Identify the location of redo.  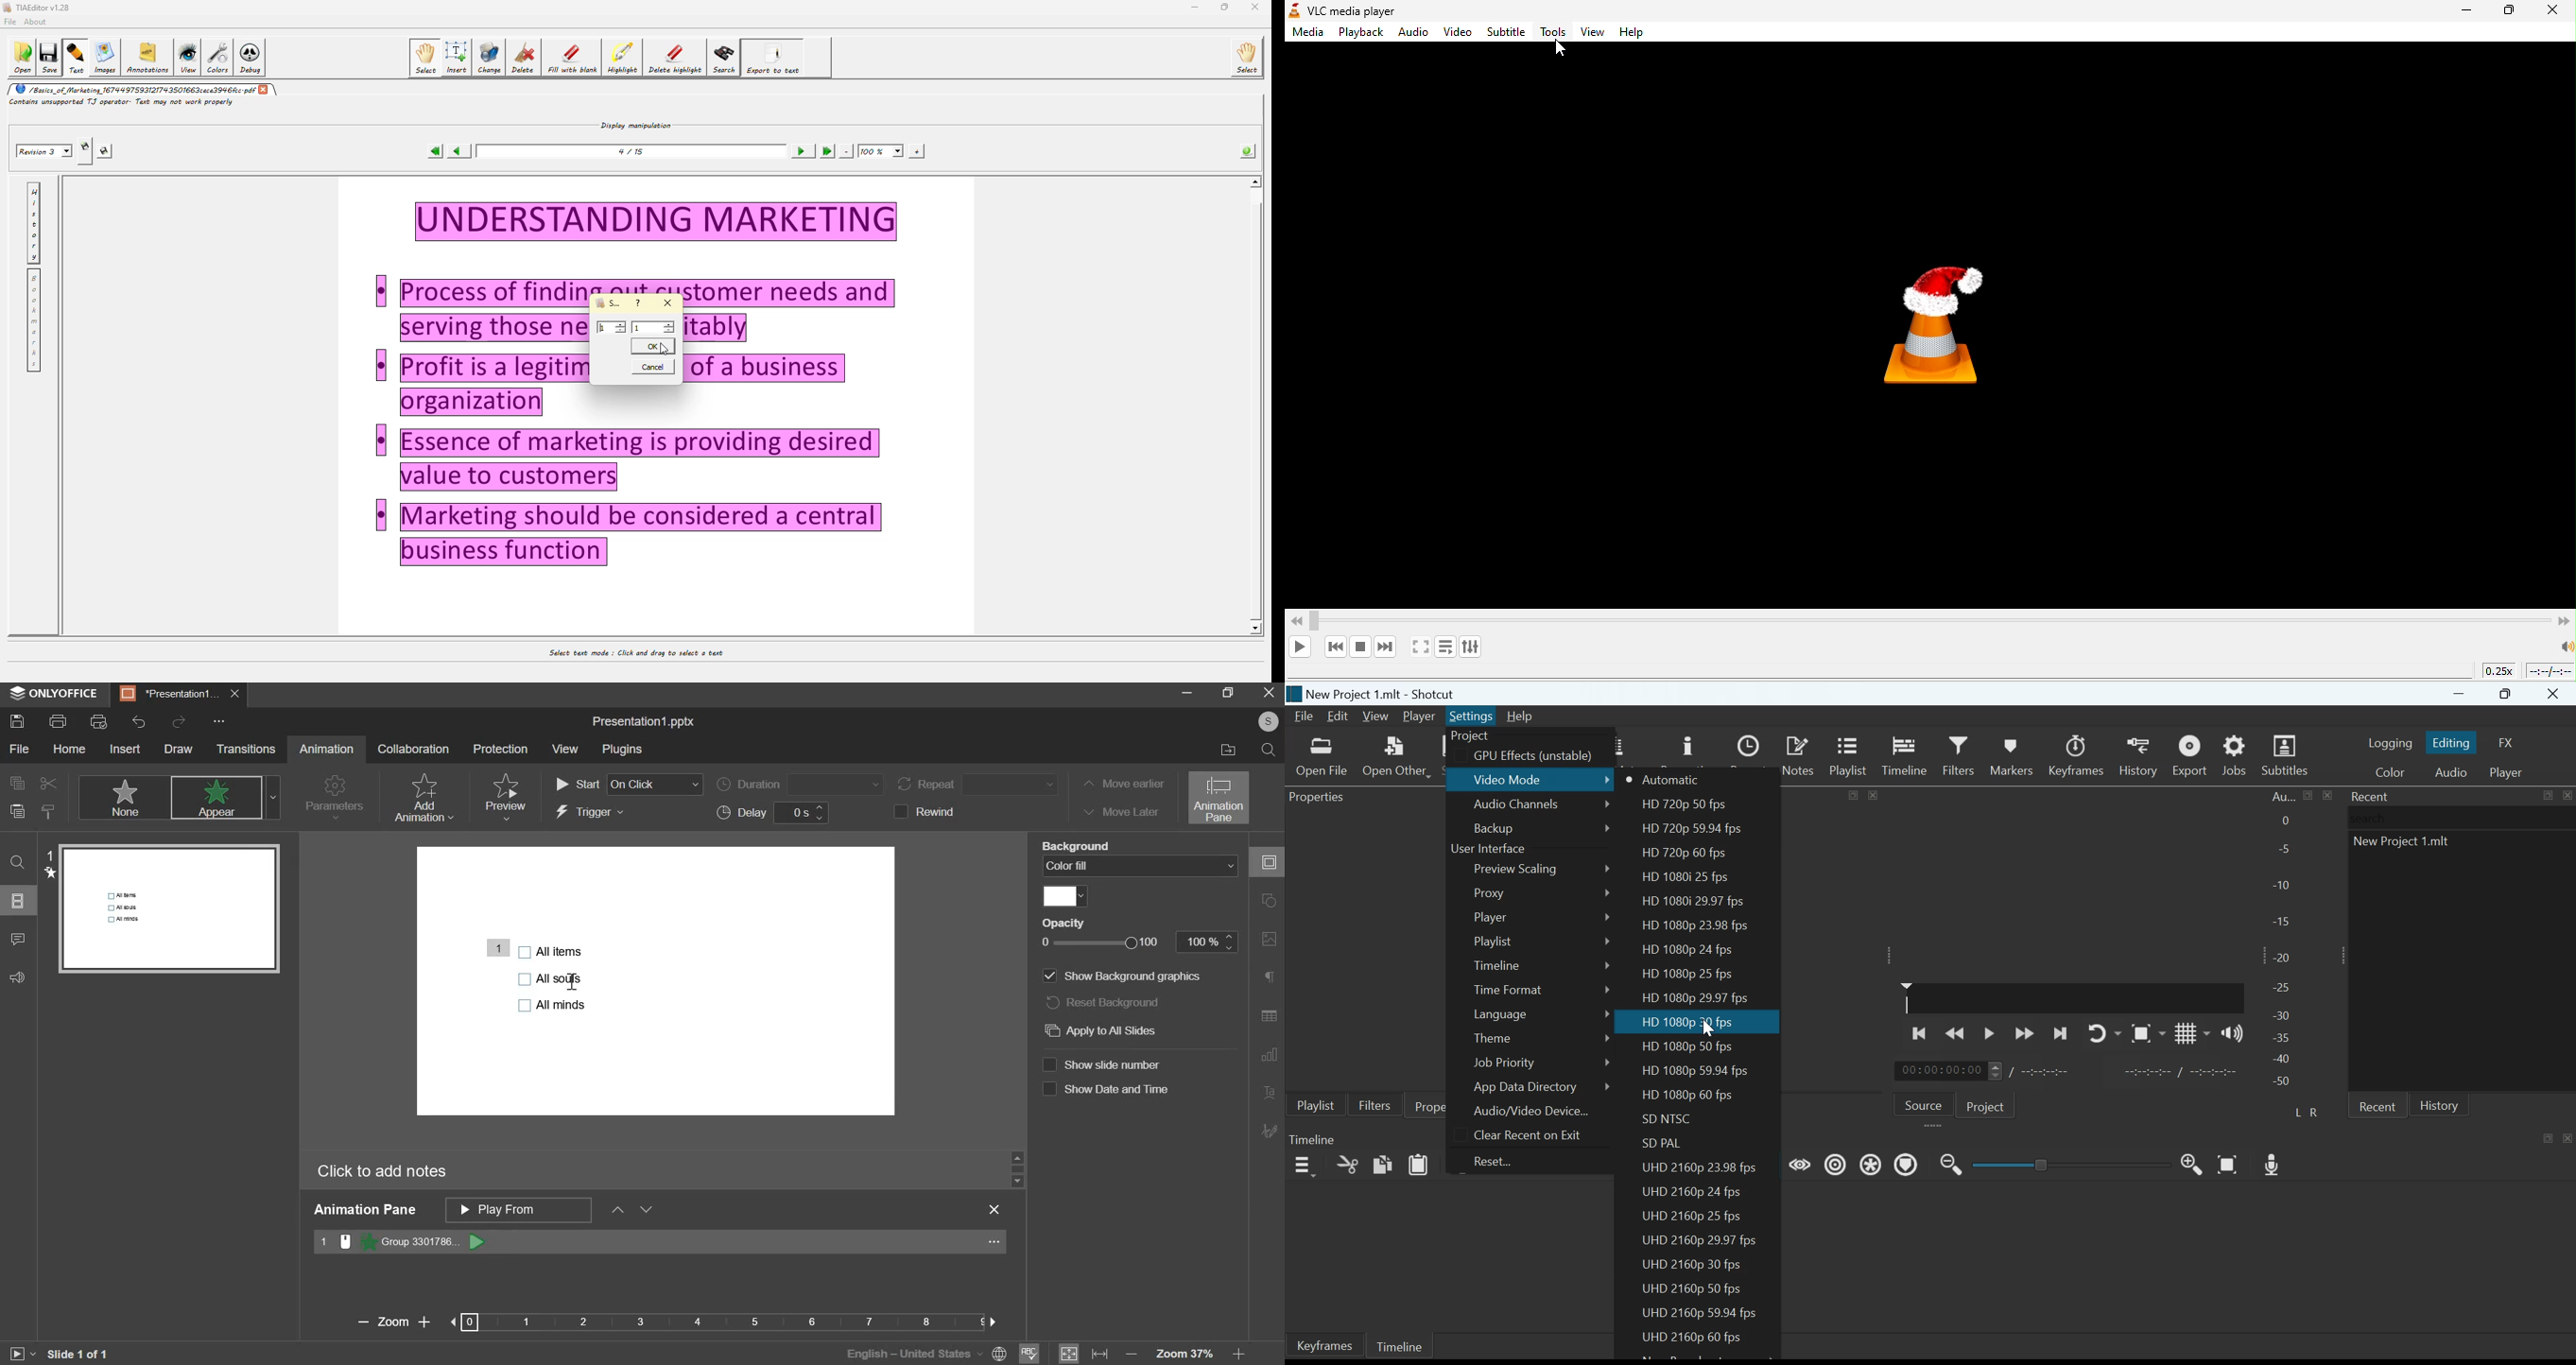
(178, 720).